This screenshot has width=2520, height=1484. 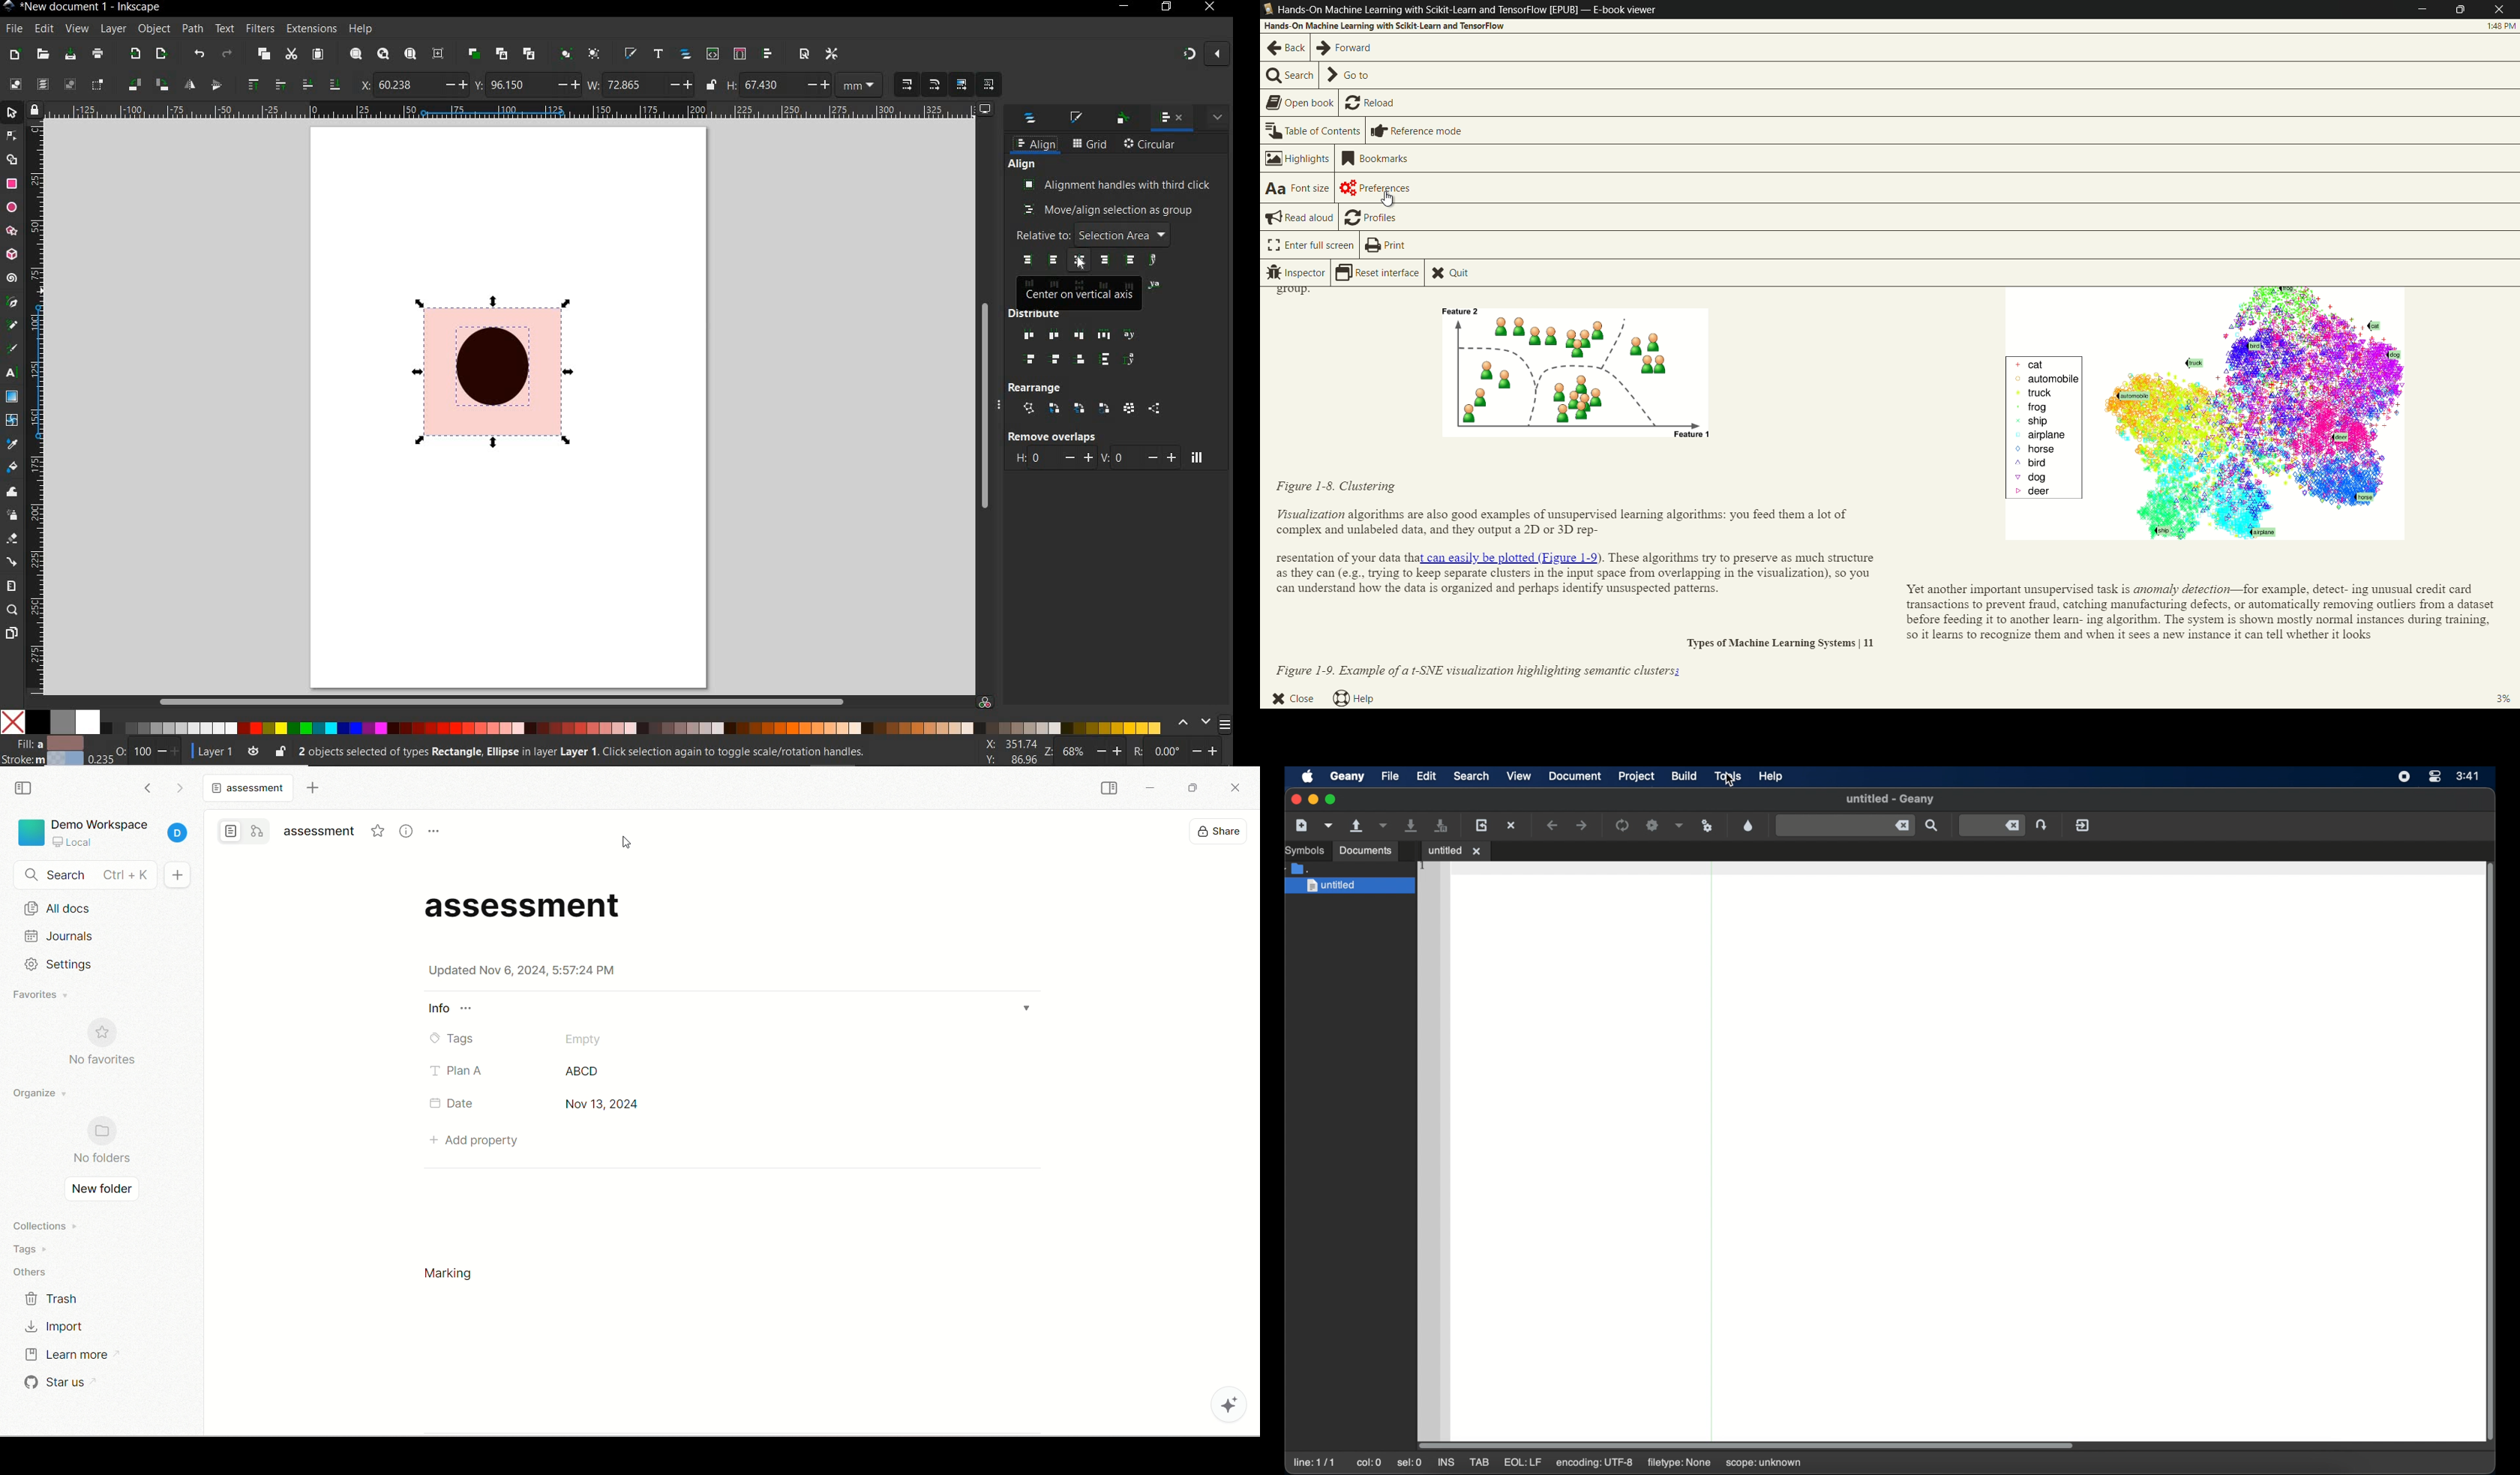 What do you see at coordinates (529, 906) in the screenshot?
I see `assessment` at bounding box center [529, 906].